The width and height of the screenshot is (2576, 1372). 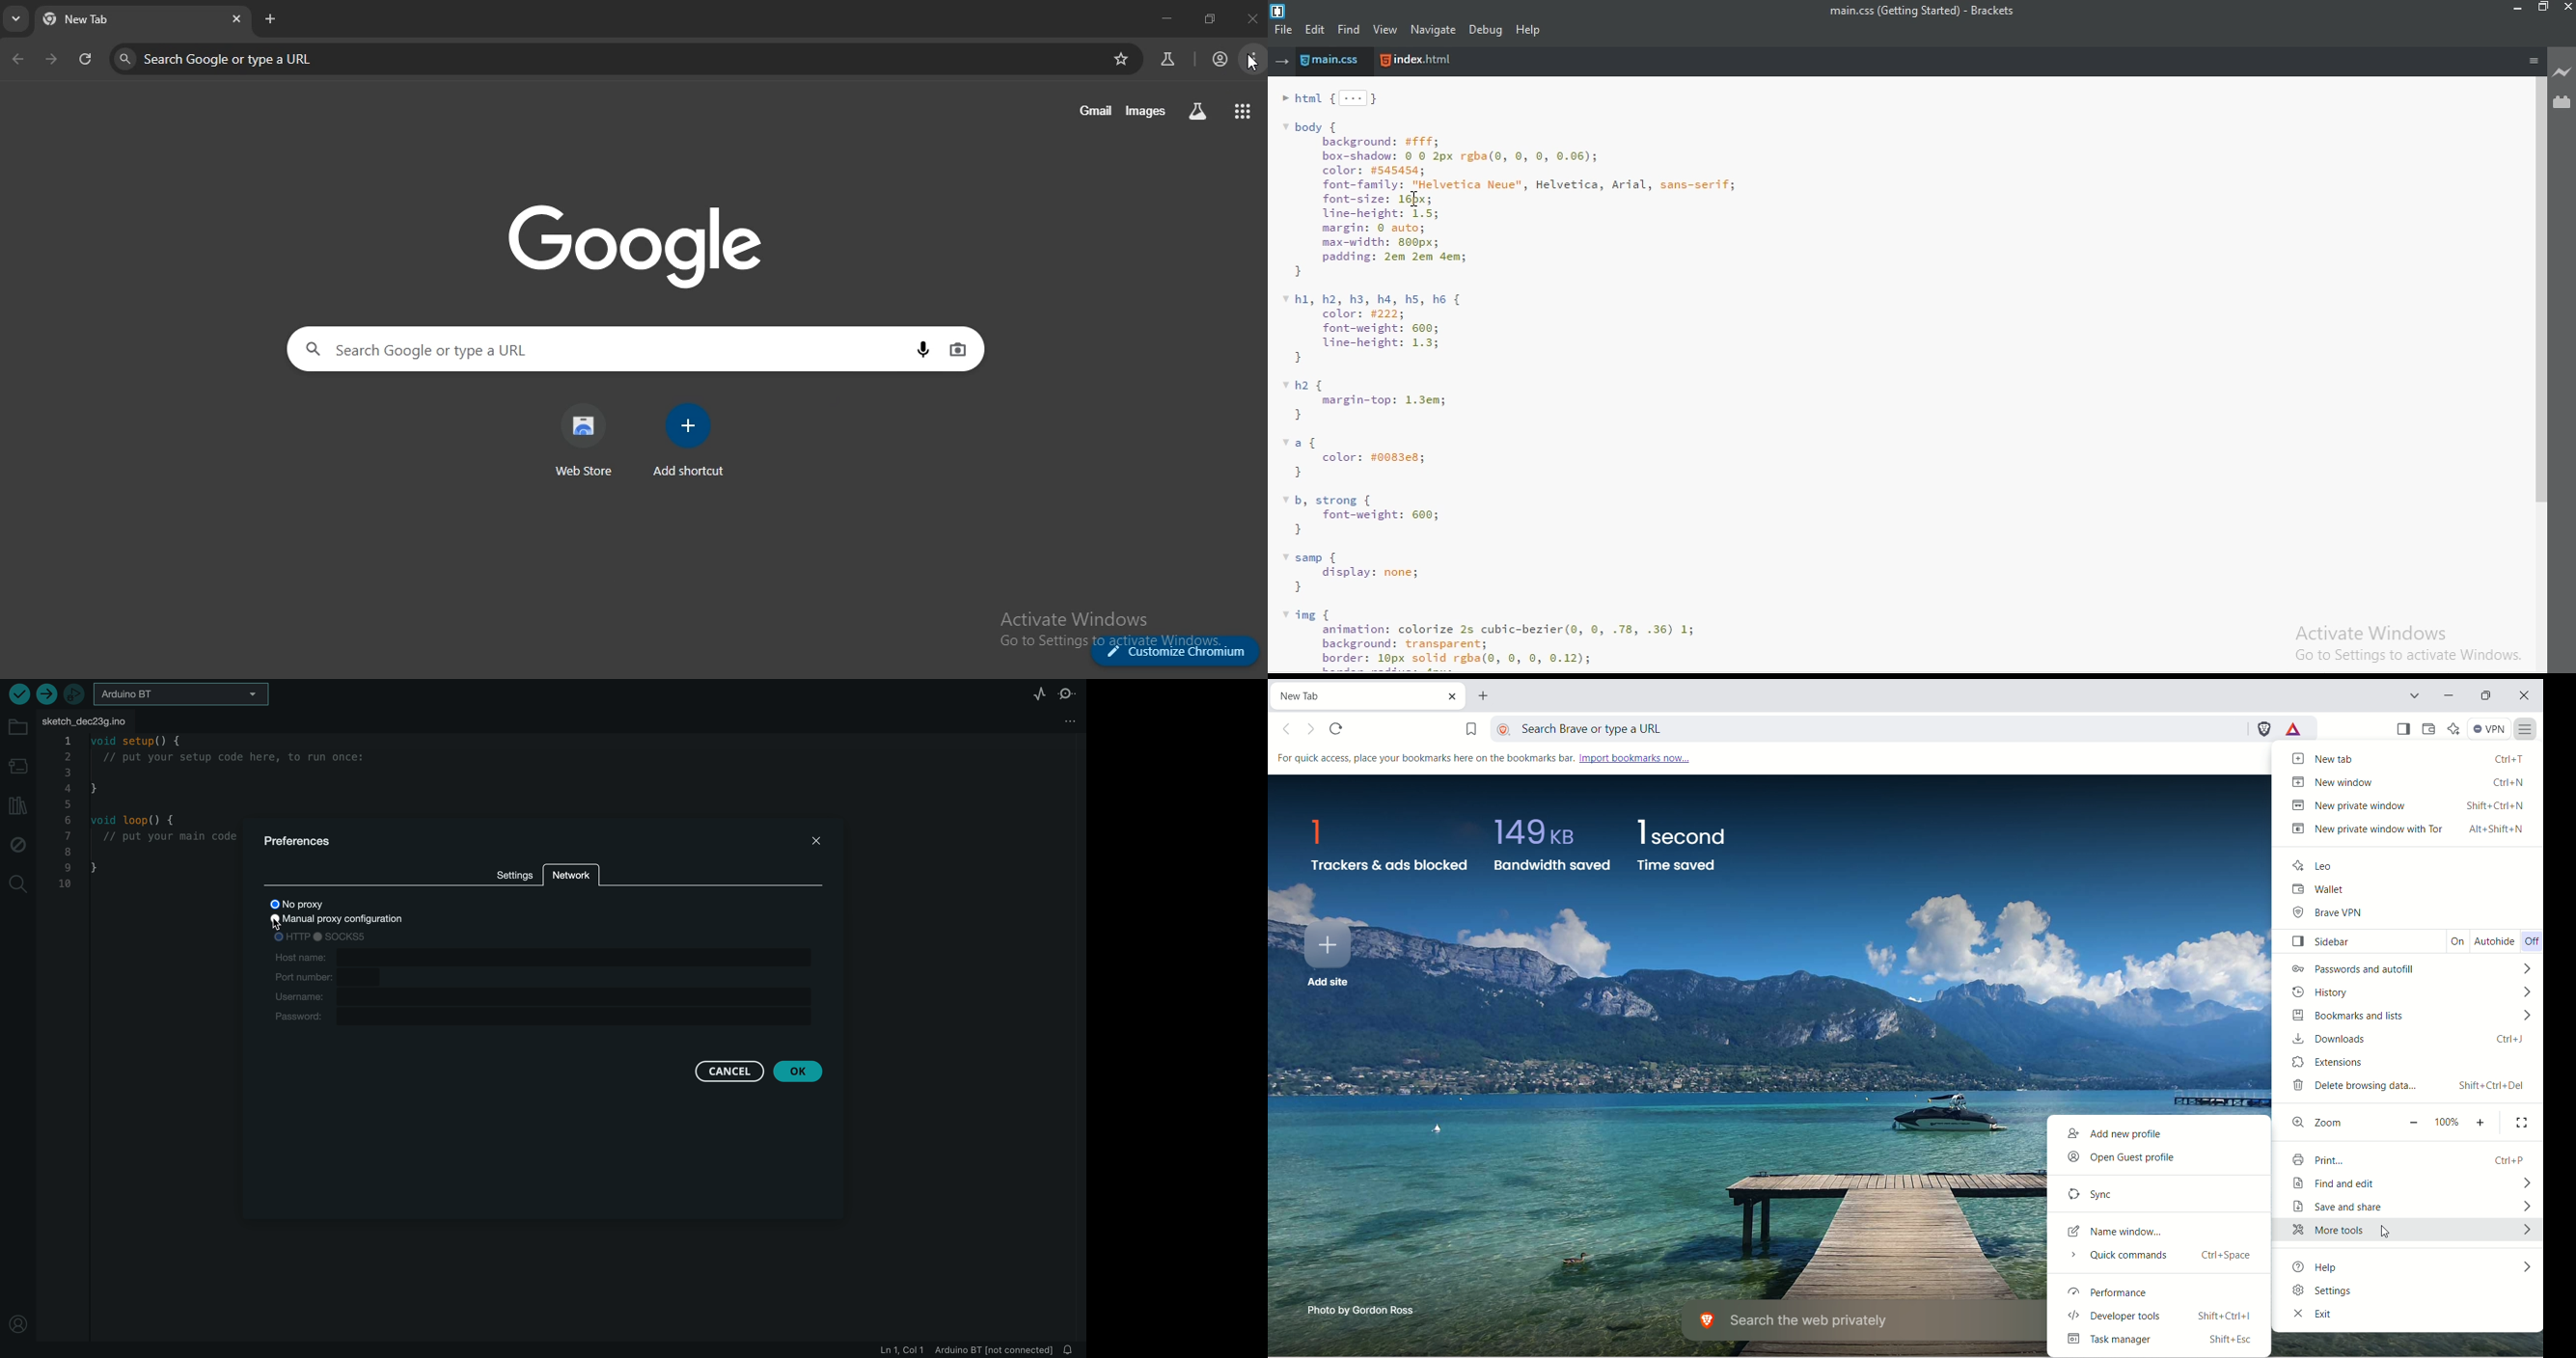 What do you see at coordinates (2566, 10) in the screenshot?
I see `close` at bounding box center [2566, 10].